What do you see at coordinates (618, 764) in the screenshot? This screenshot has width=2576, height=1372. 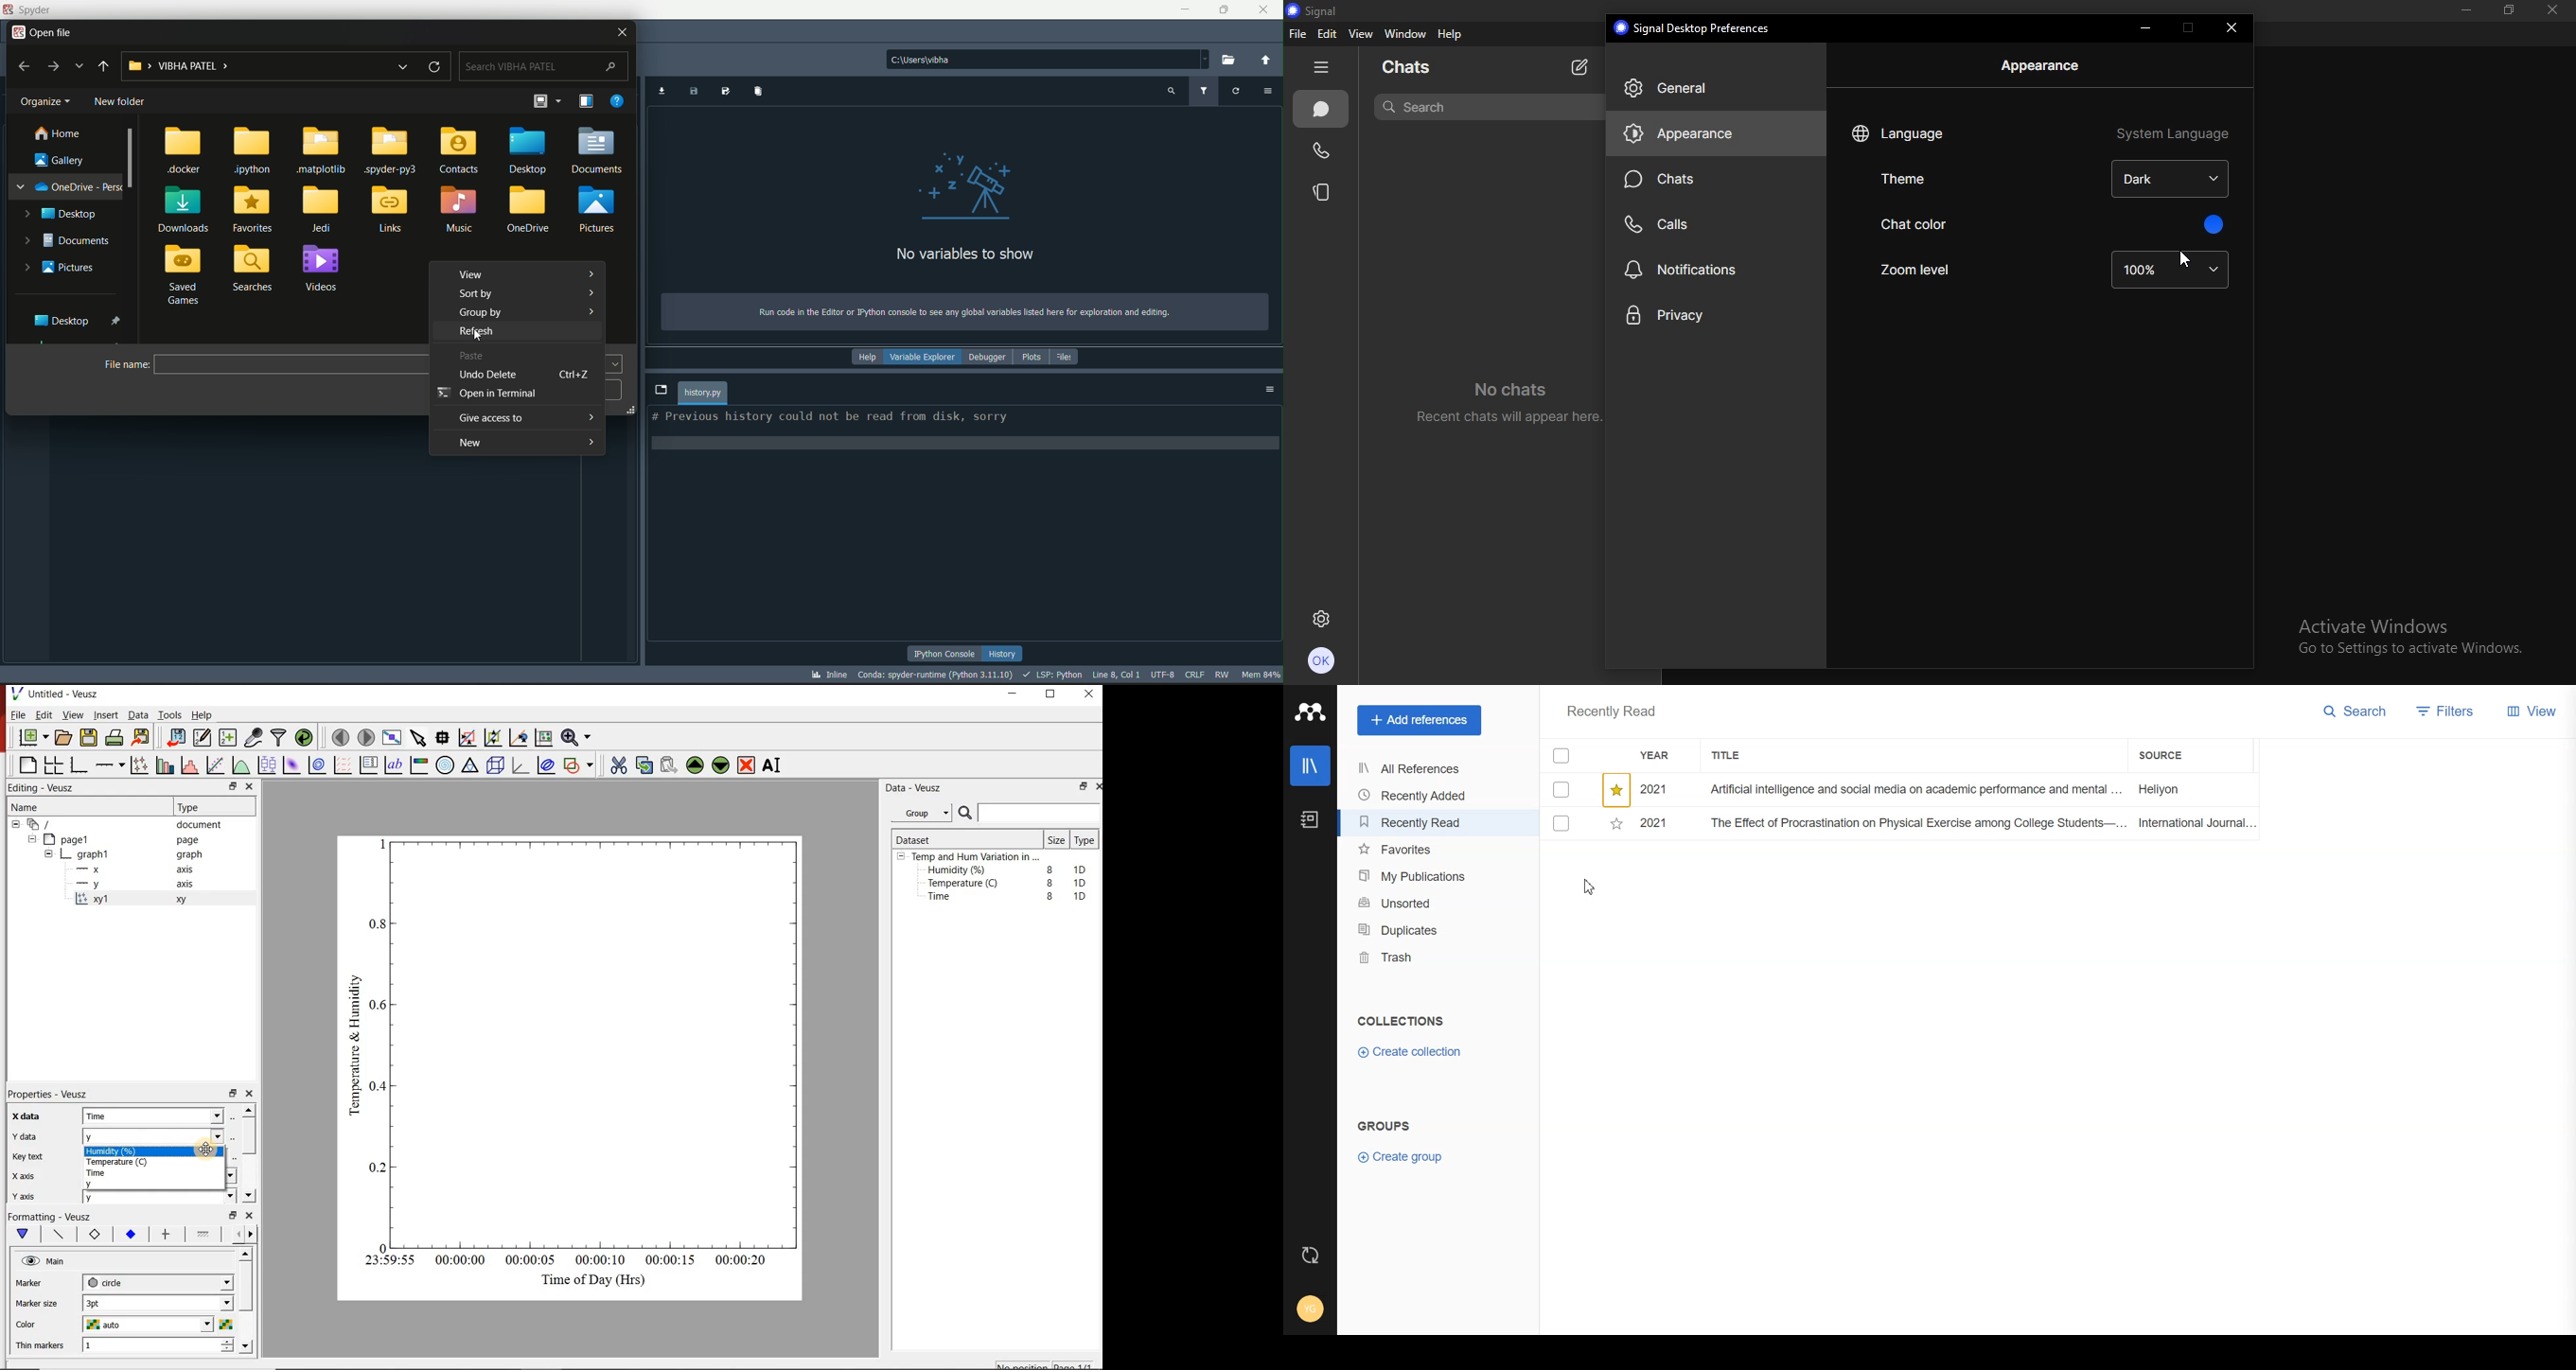 I see `cut the selected widget` at bounding box center [618, 764].